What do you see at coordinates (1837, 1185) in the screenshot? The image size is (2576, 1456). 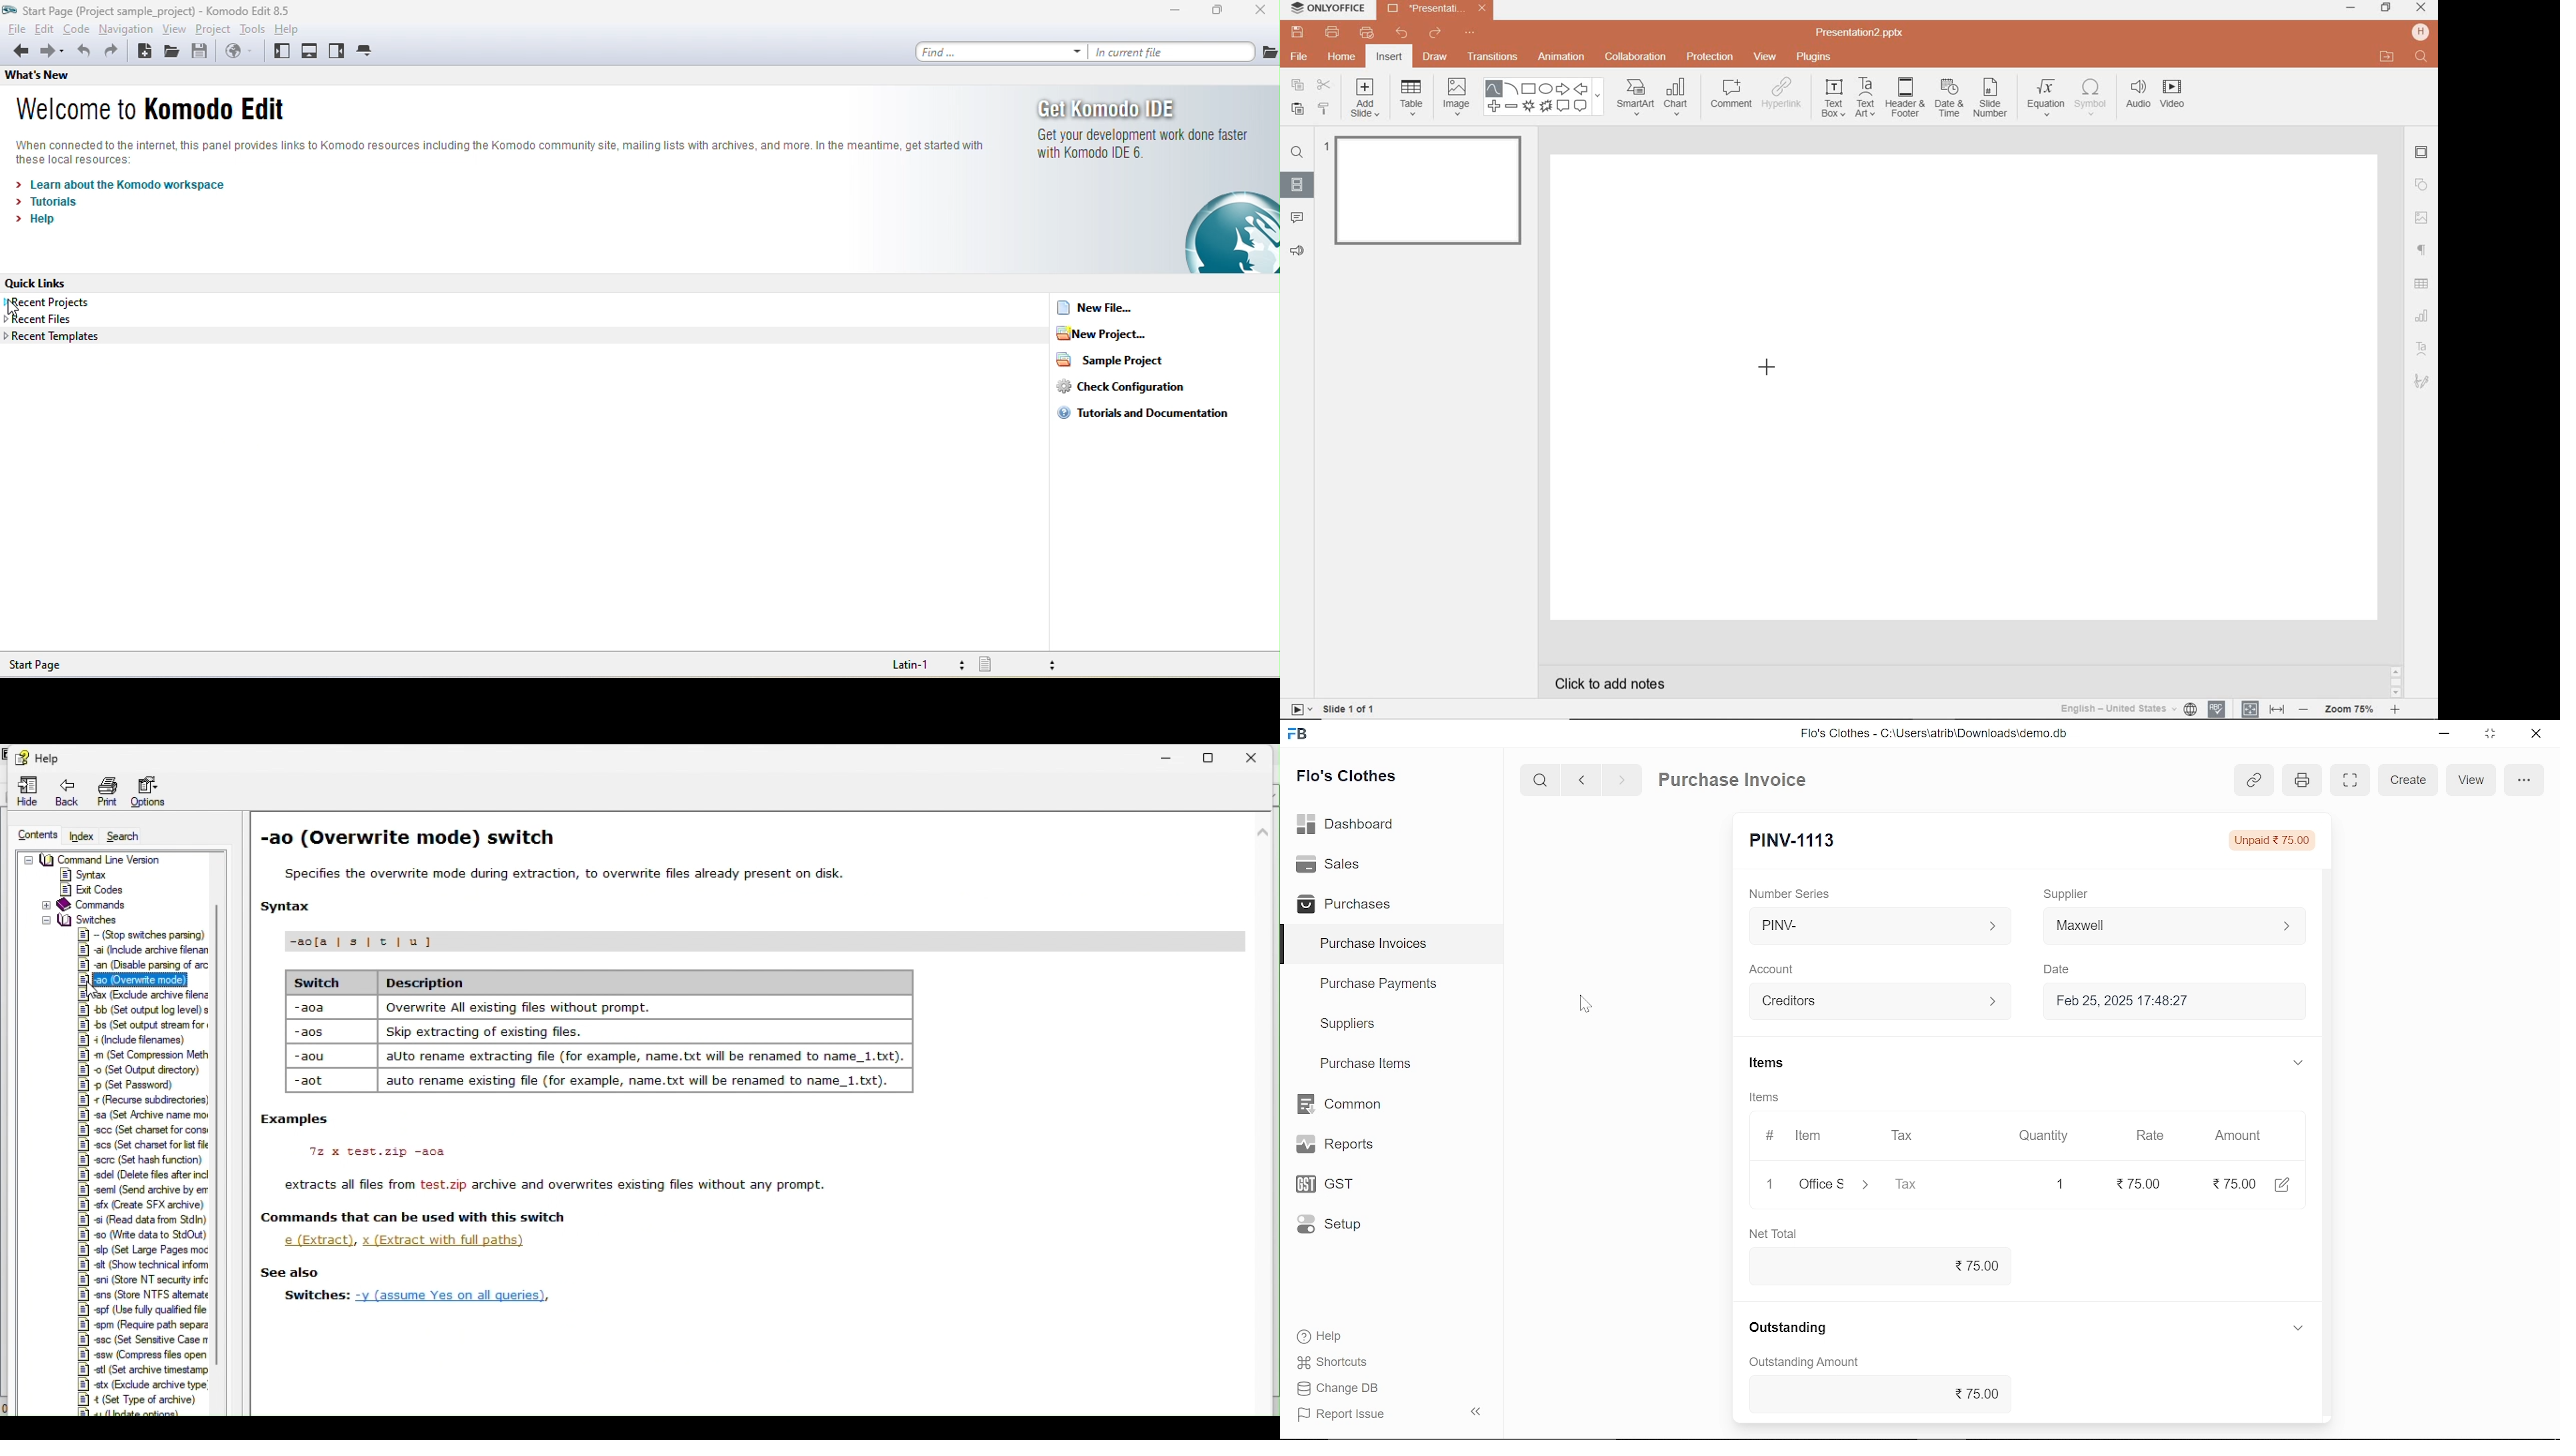 I see `Office supplies` at bounding box center [1837, 1185].